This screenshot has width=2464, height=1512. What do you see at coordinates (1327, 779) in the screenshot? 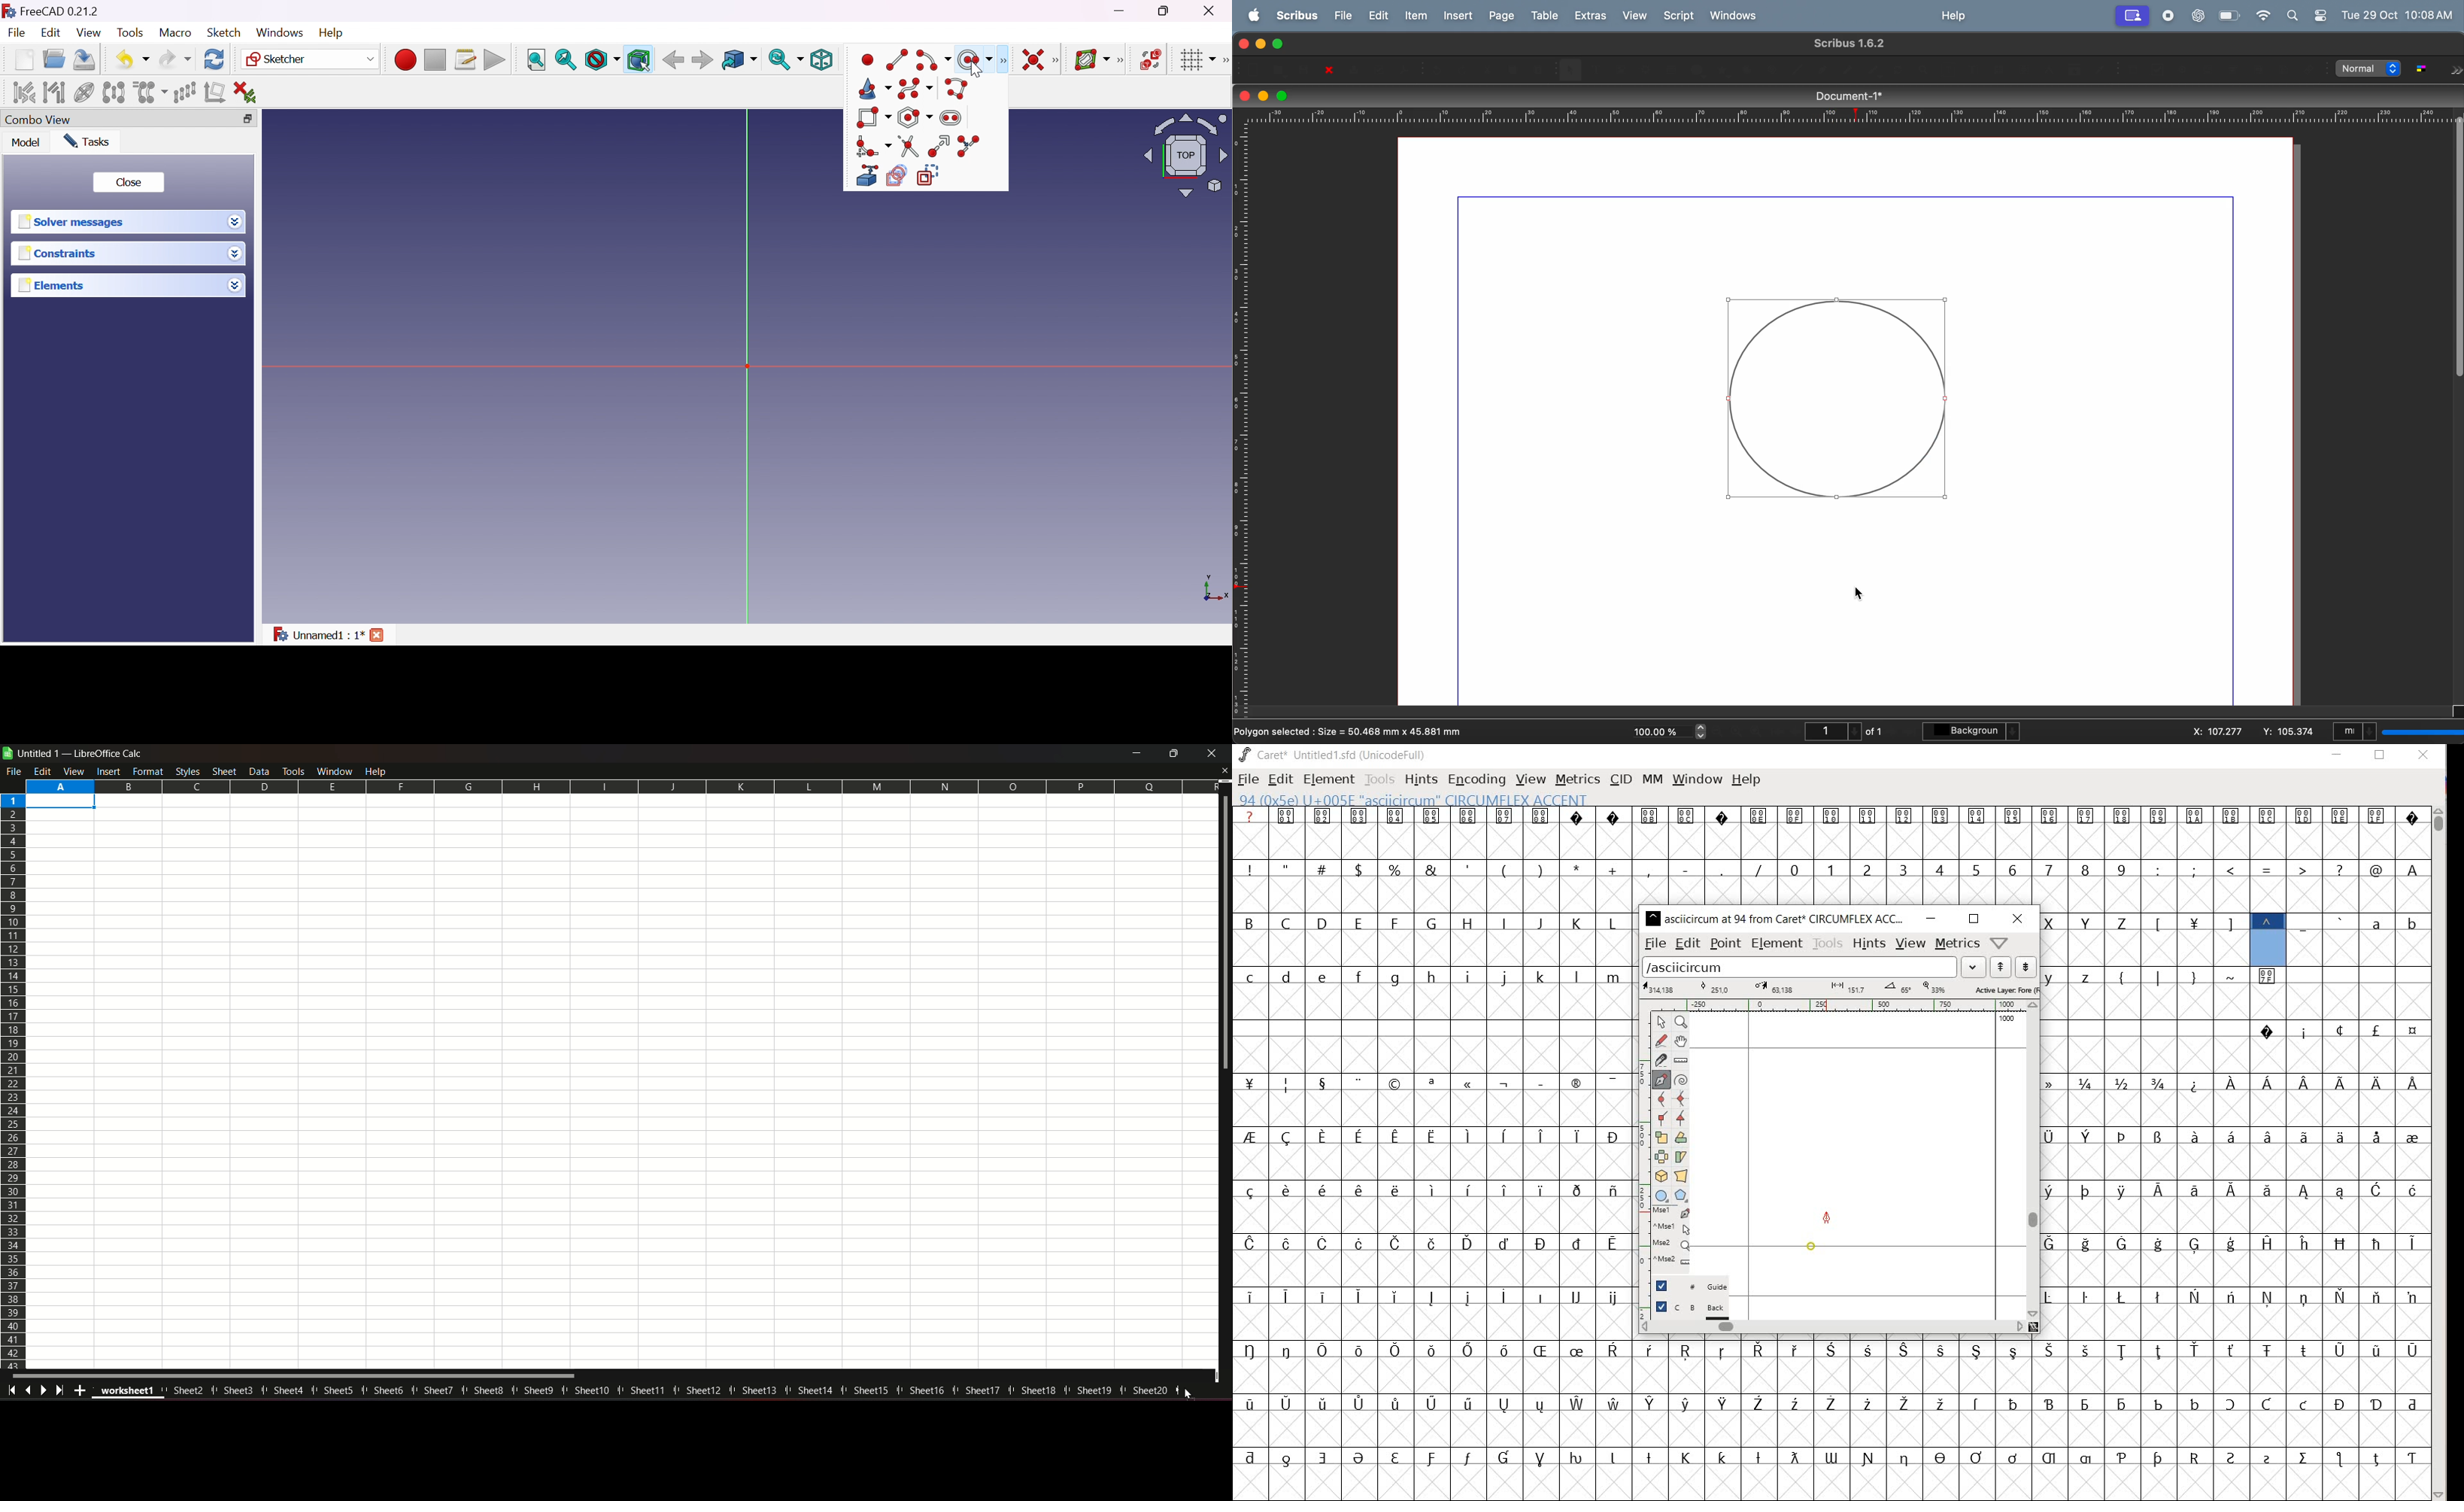
I see `ELEMENT` at bounding box center [1327, 779].